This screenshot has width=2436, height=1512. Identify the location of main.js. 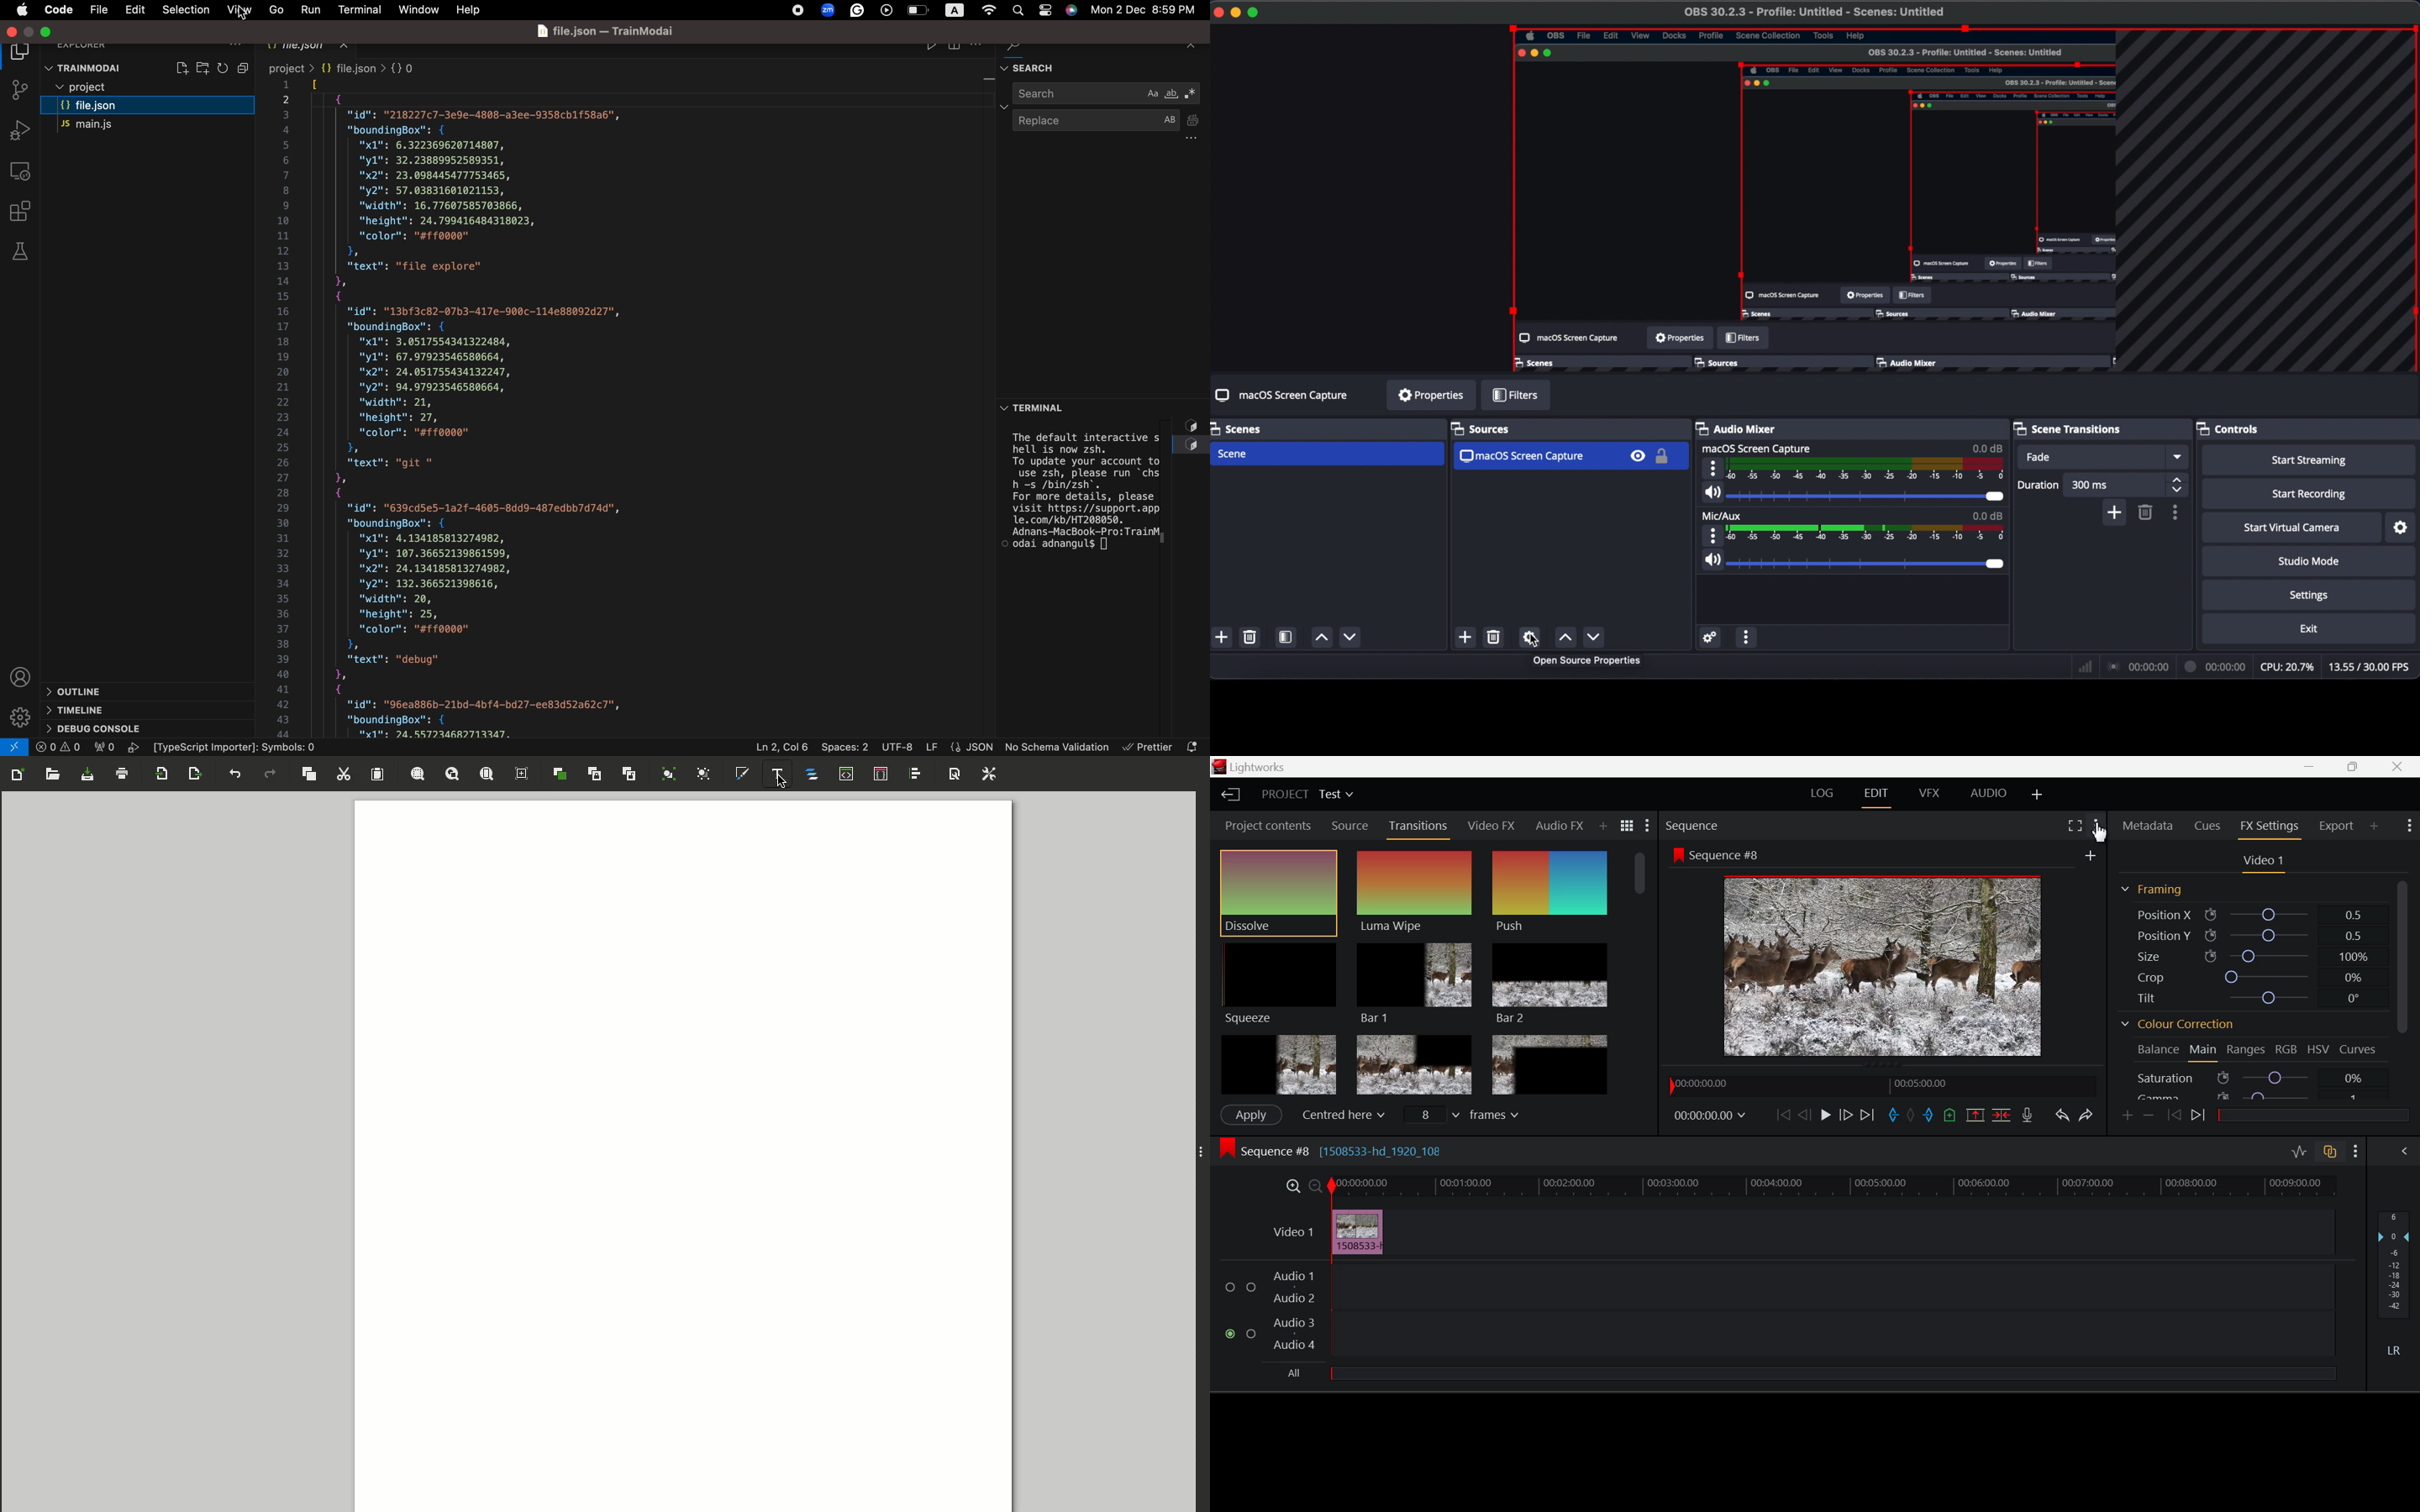
(121, 126).